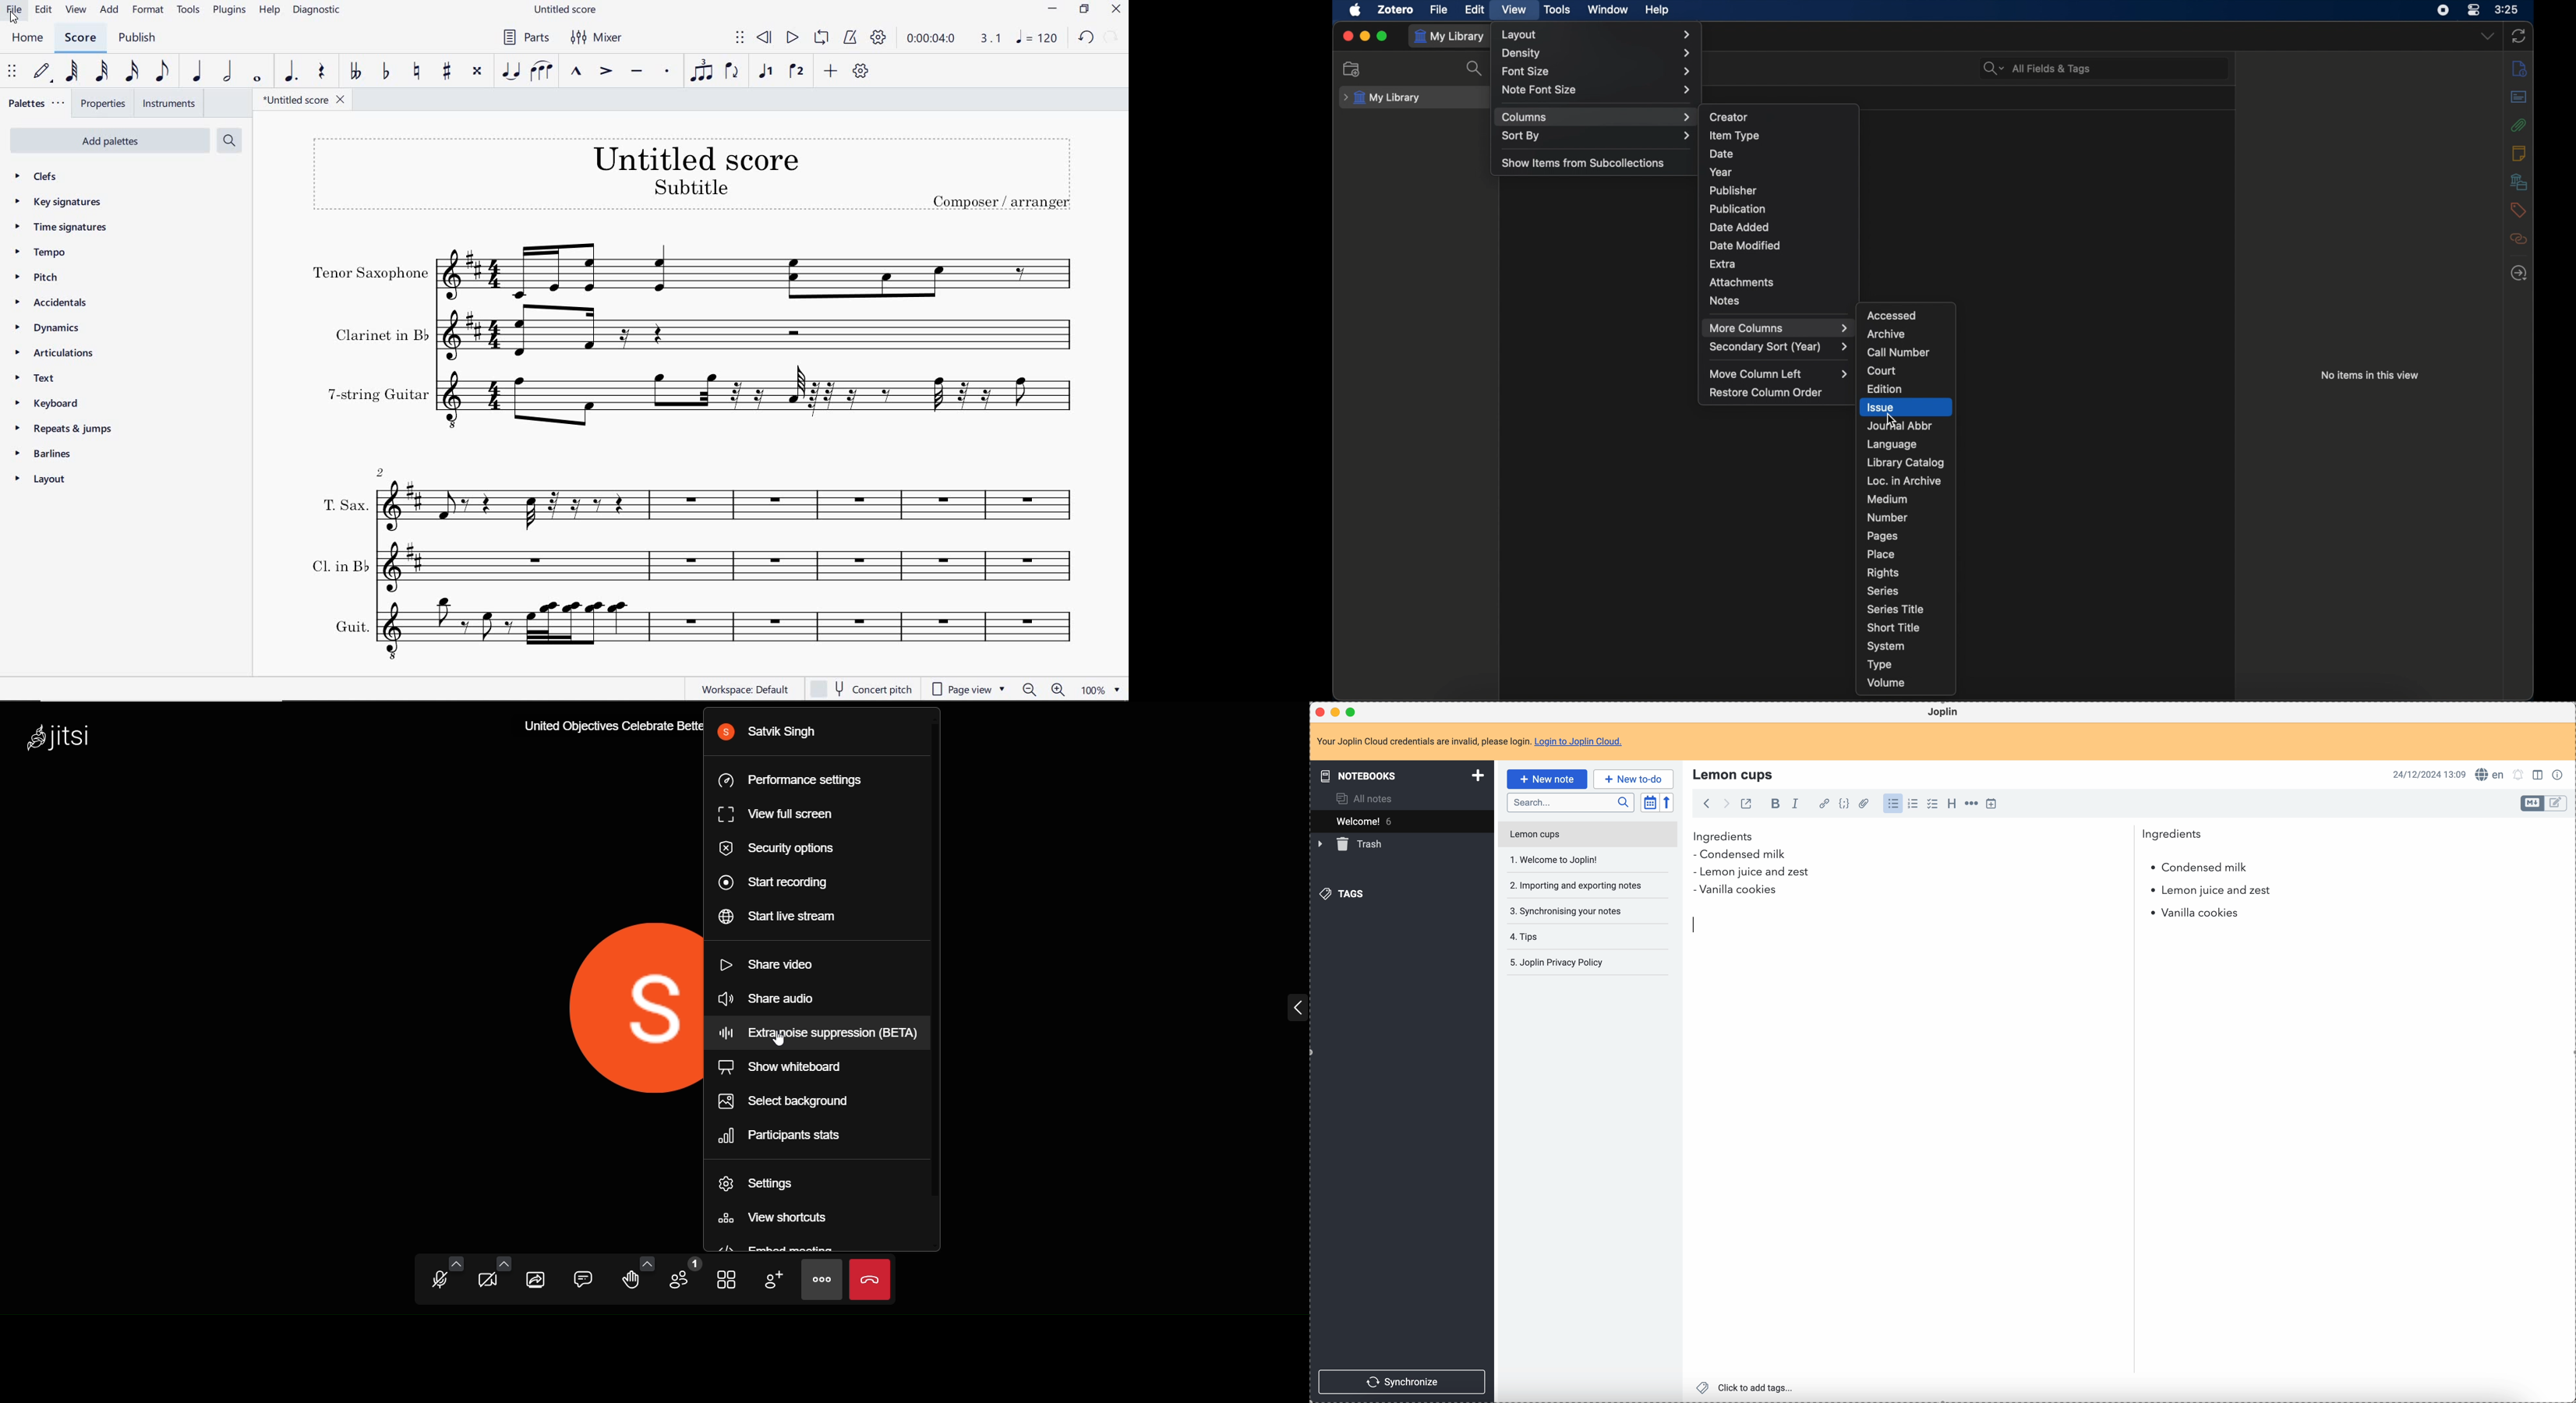 The image size is (2576, 1428). Describe the element at coordinates (2493, 774) in the screenshot. I see `spell checker` at that location.